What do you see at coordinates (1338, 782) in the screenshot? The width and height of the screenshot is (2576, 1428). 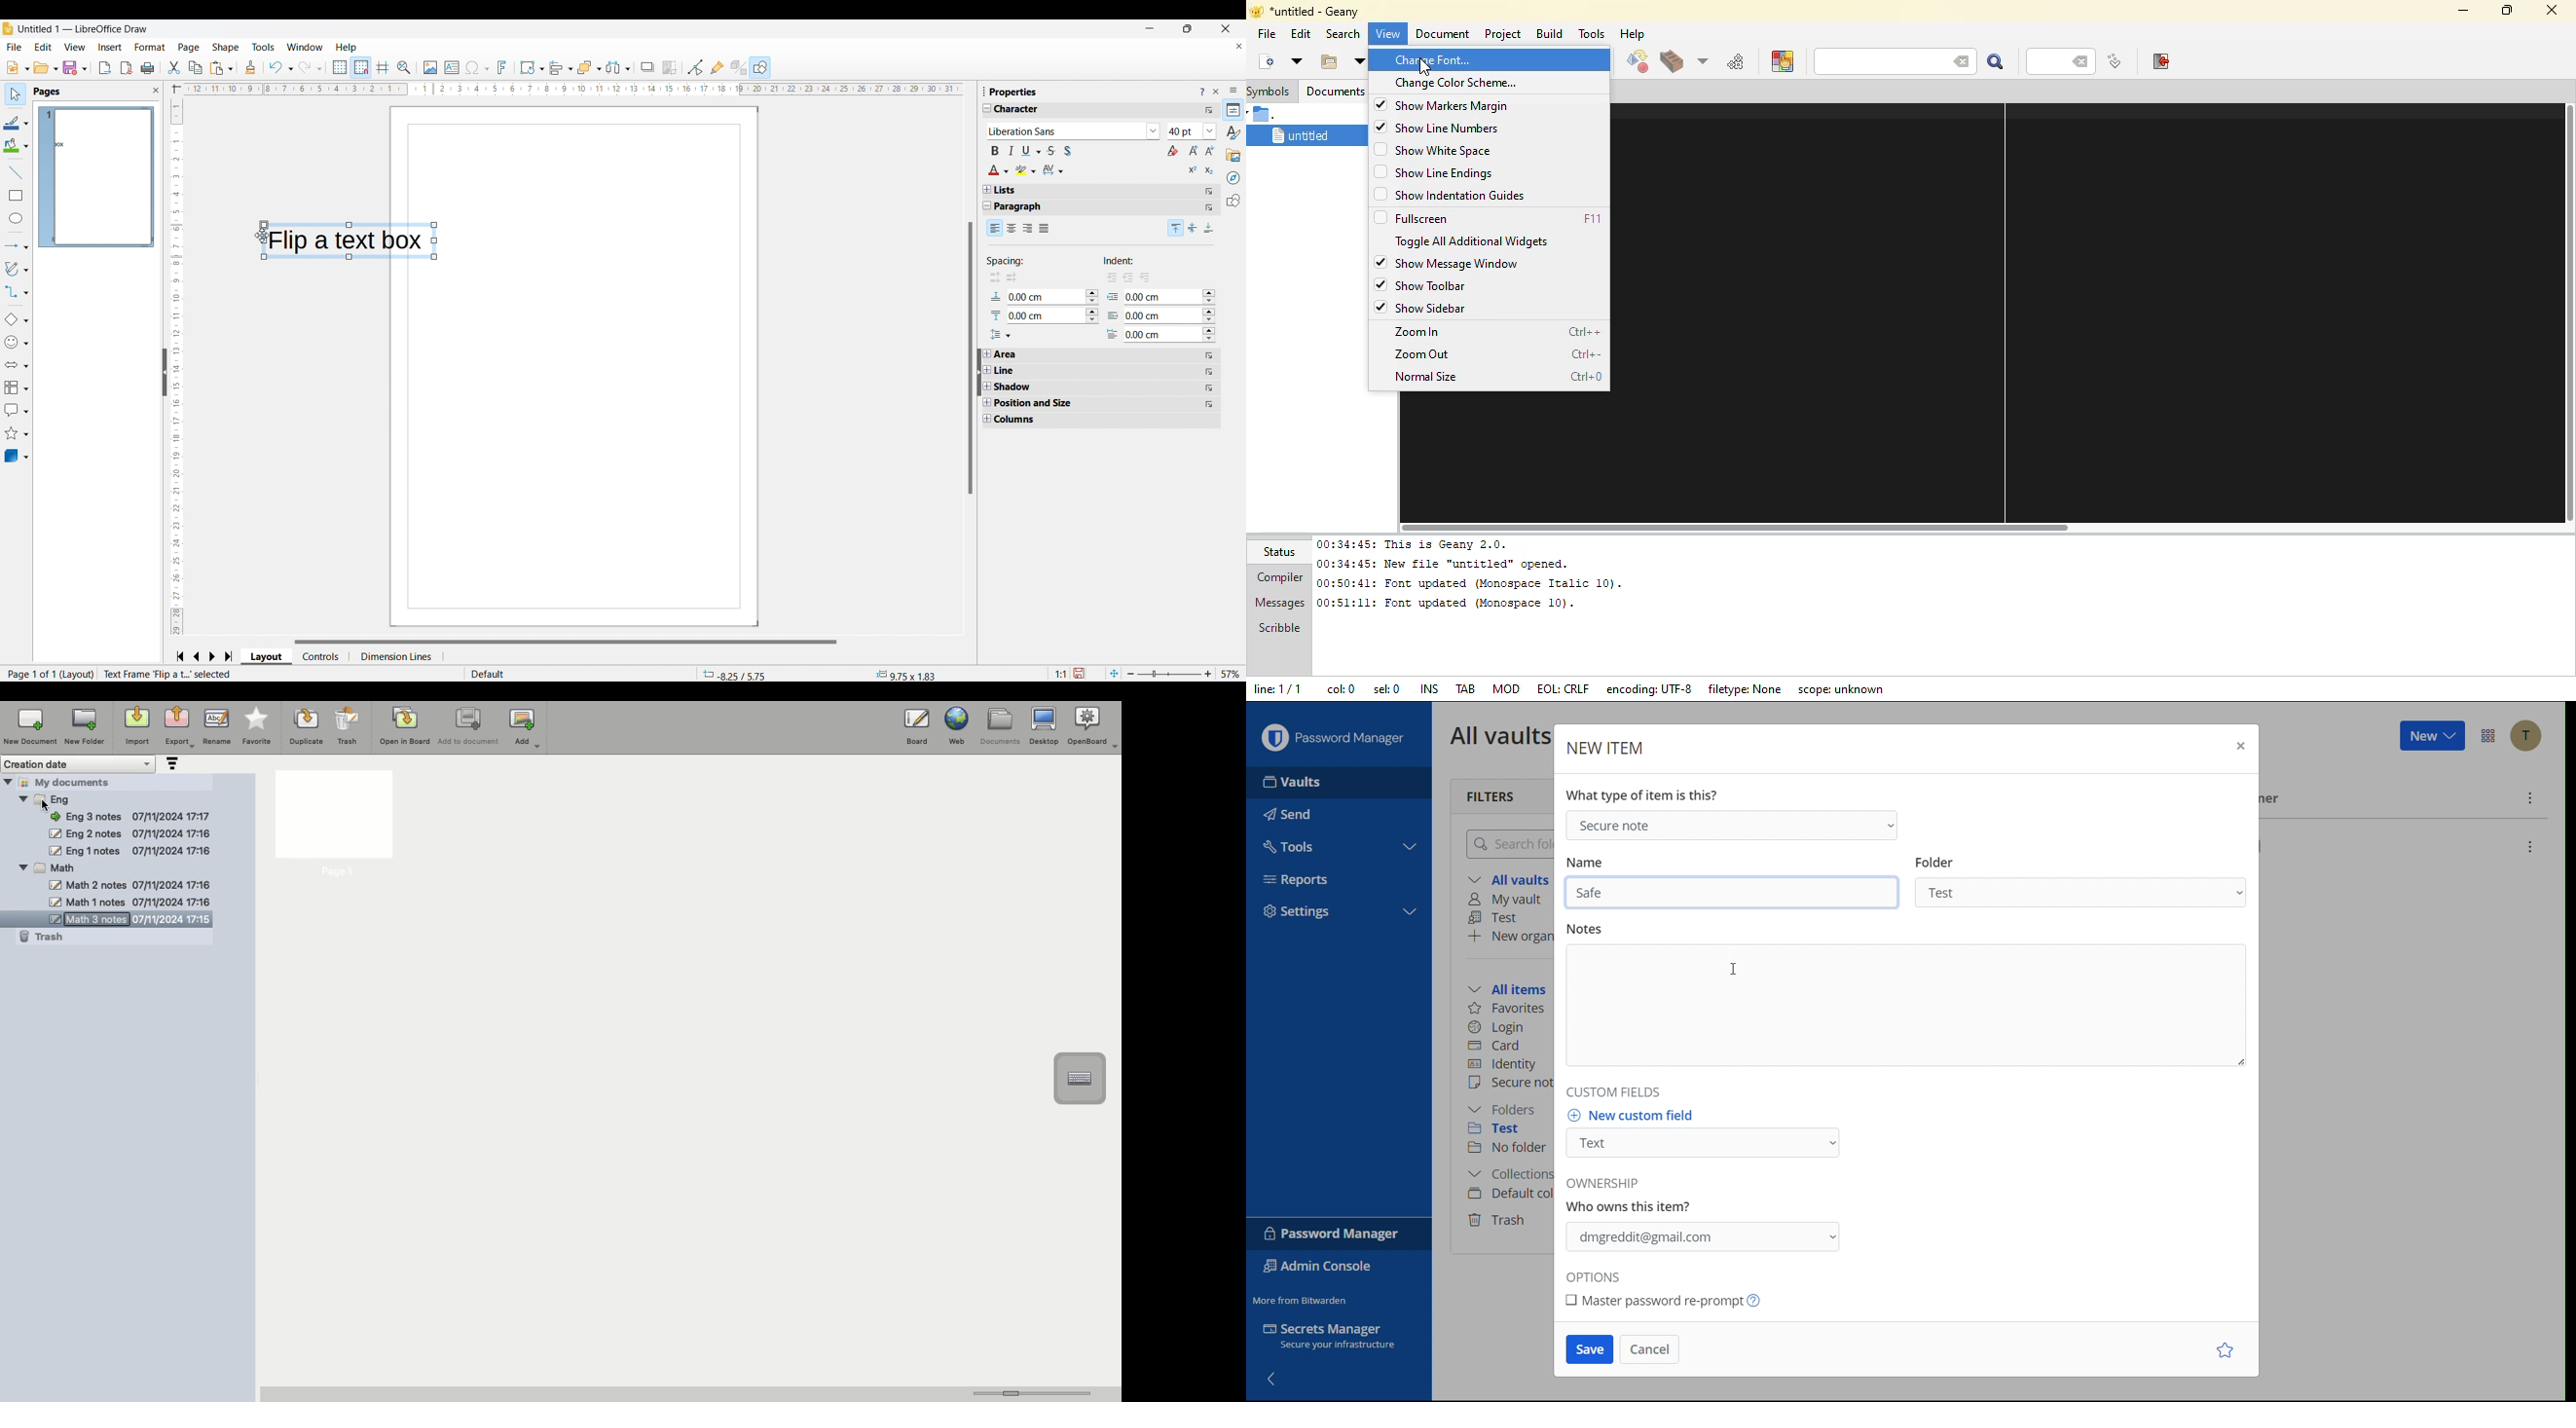 I see `Vaults` at bounding box center [1338, 782].